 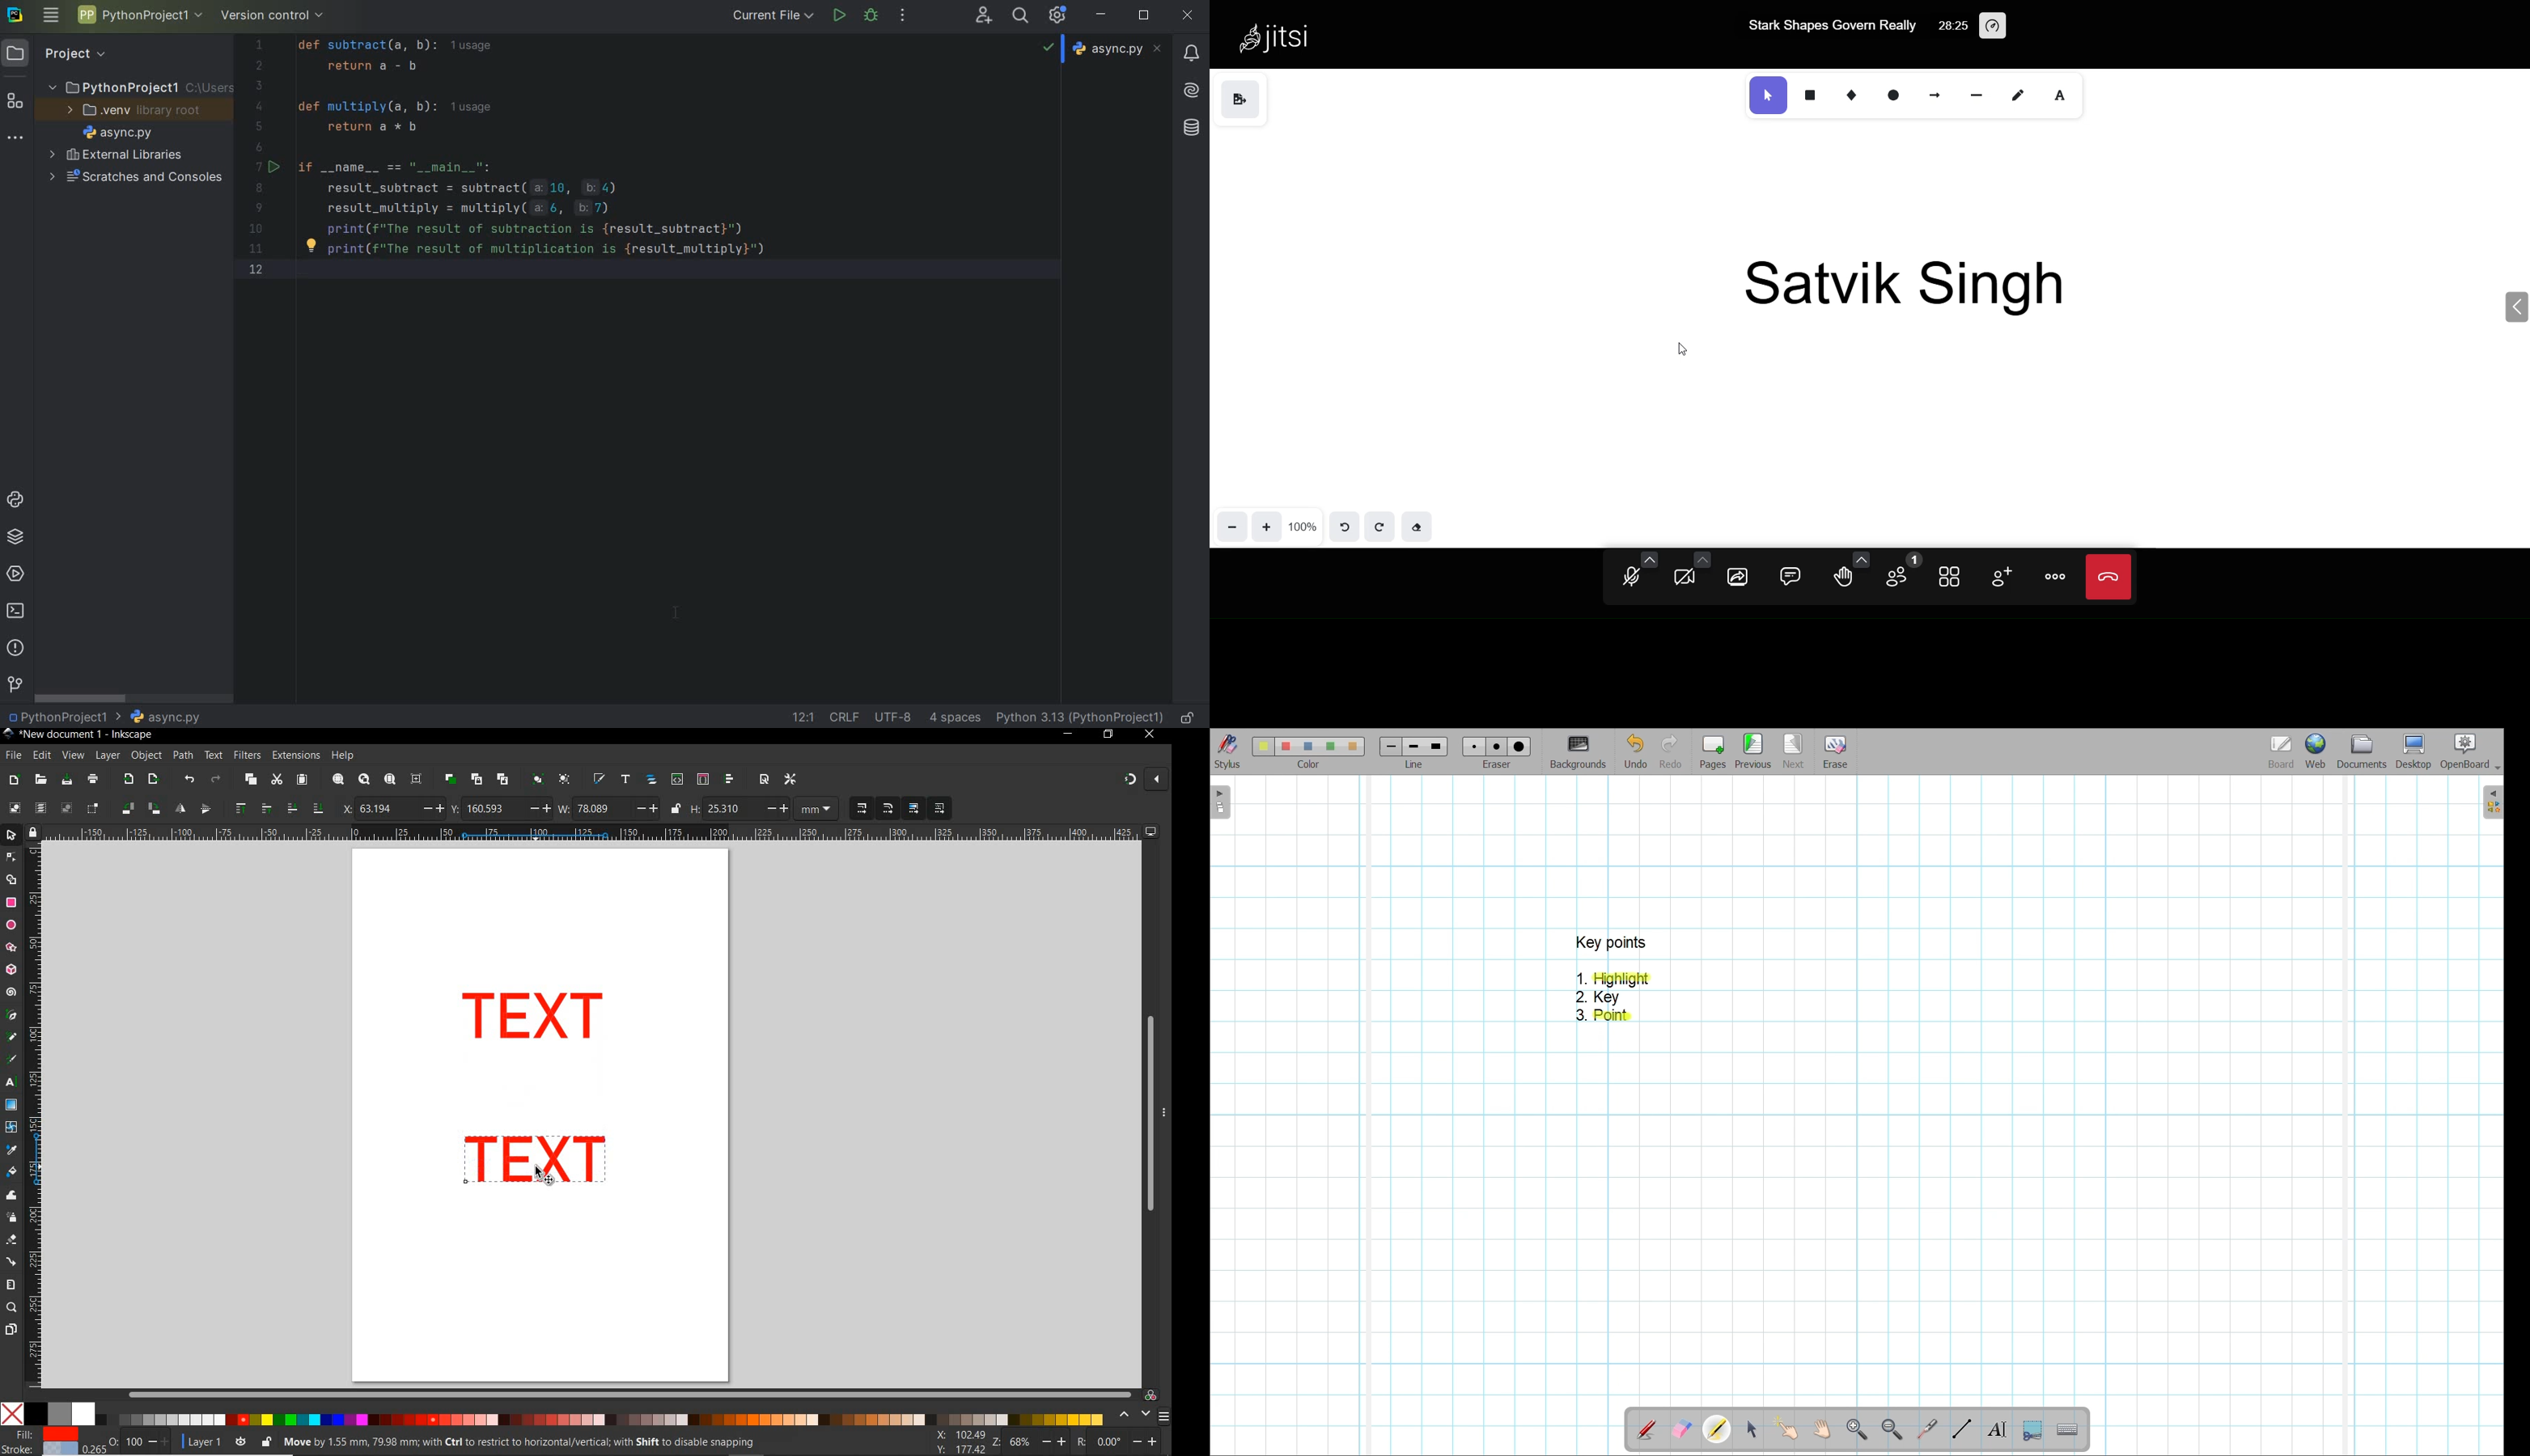 I want to click on IDE & PROJECT SETTINGS, so click(x=1062, y=16).